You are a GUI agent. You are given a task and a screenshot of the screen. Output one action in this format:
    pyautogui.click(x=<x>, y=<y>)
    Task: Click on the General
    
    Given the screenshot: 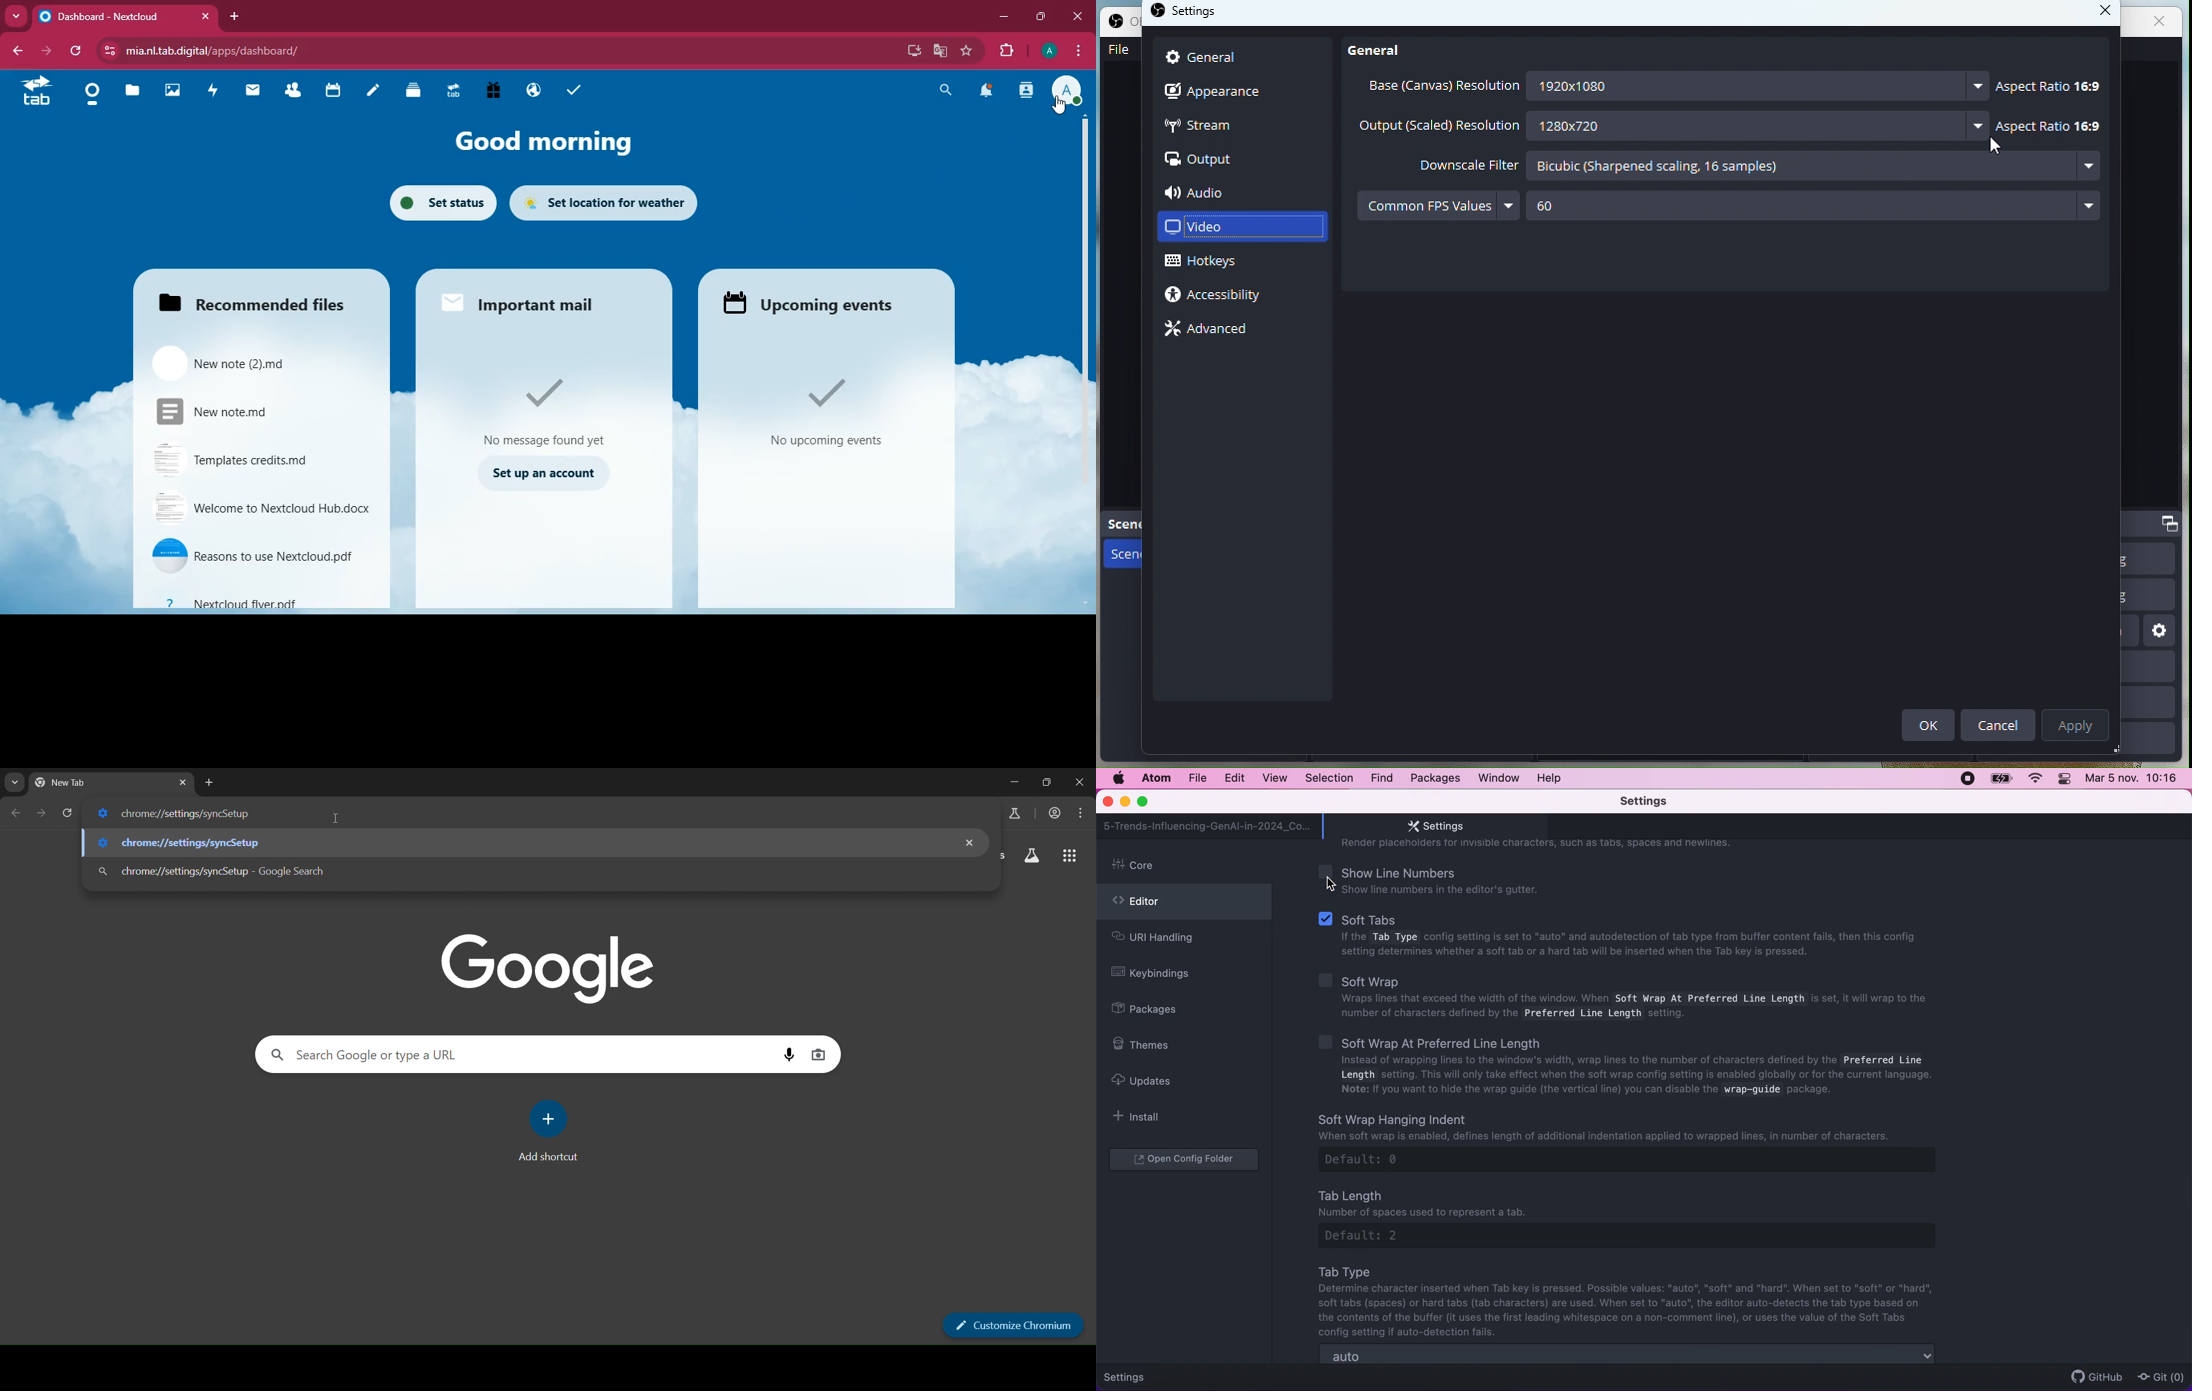 What is the action you would take?
    pyautogui.click(x=1383, y=49)
    